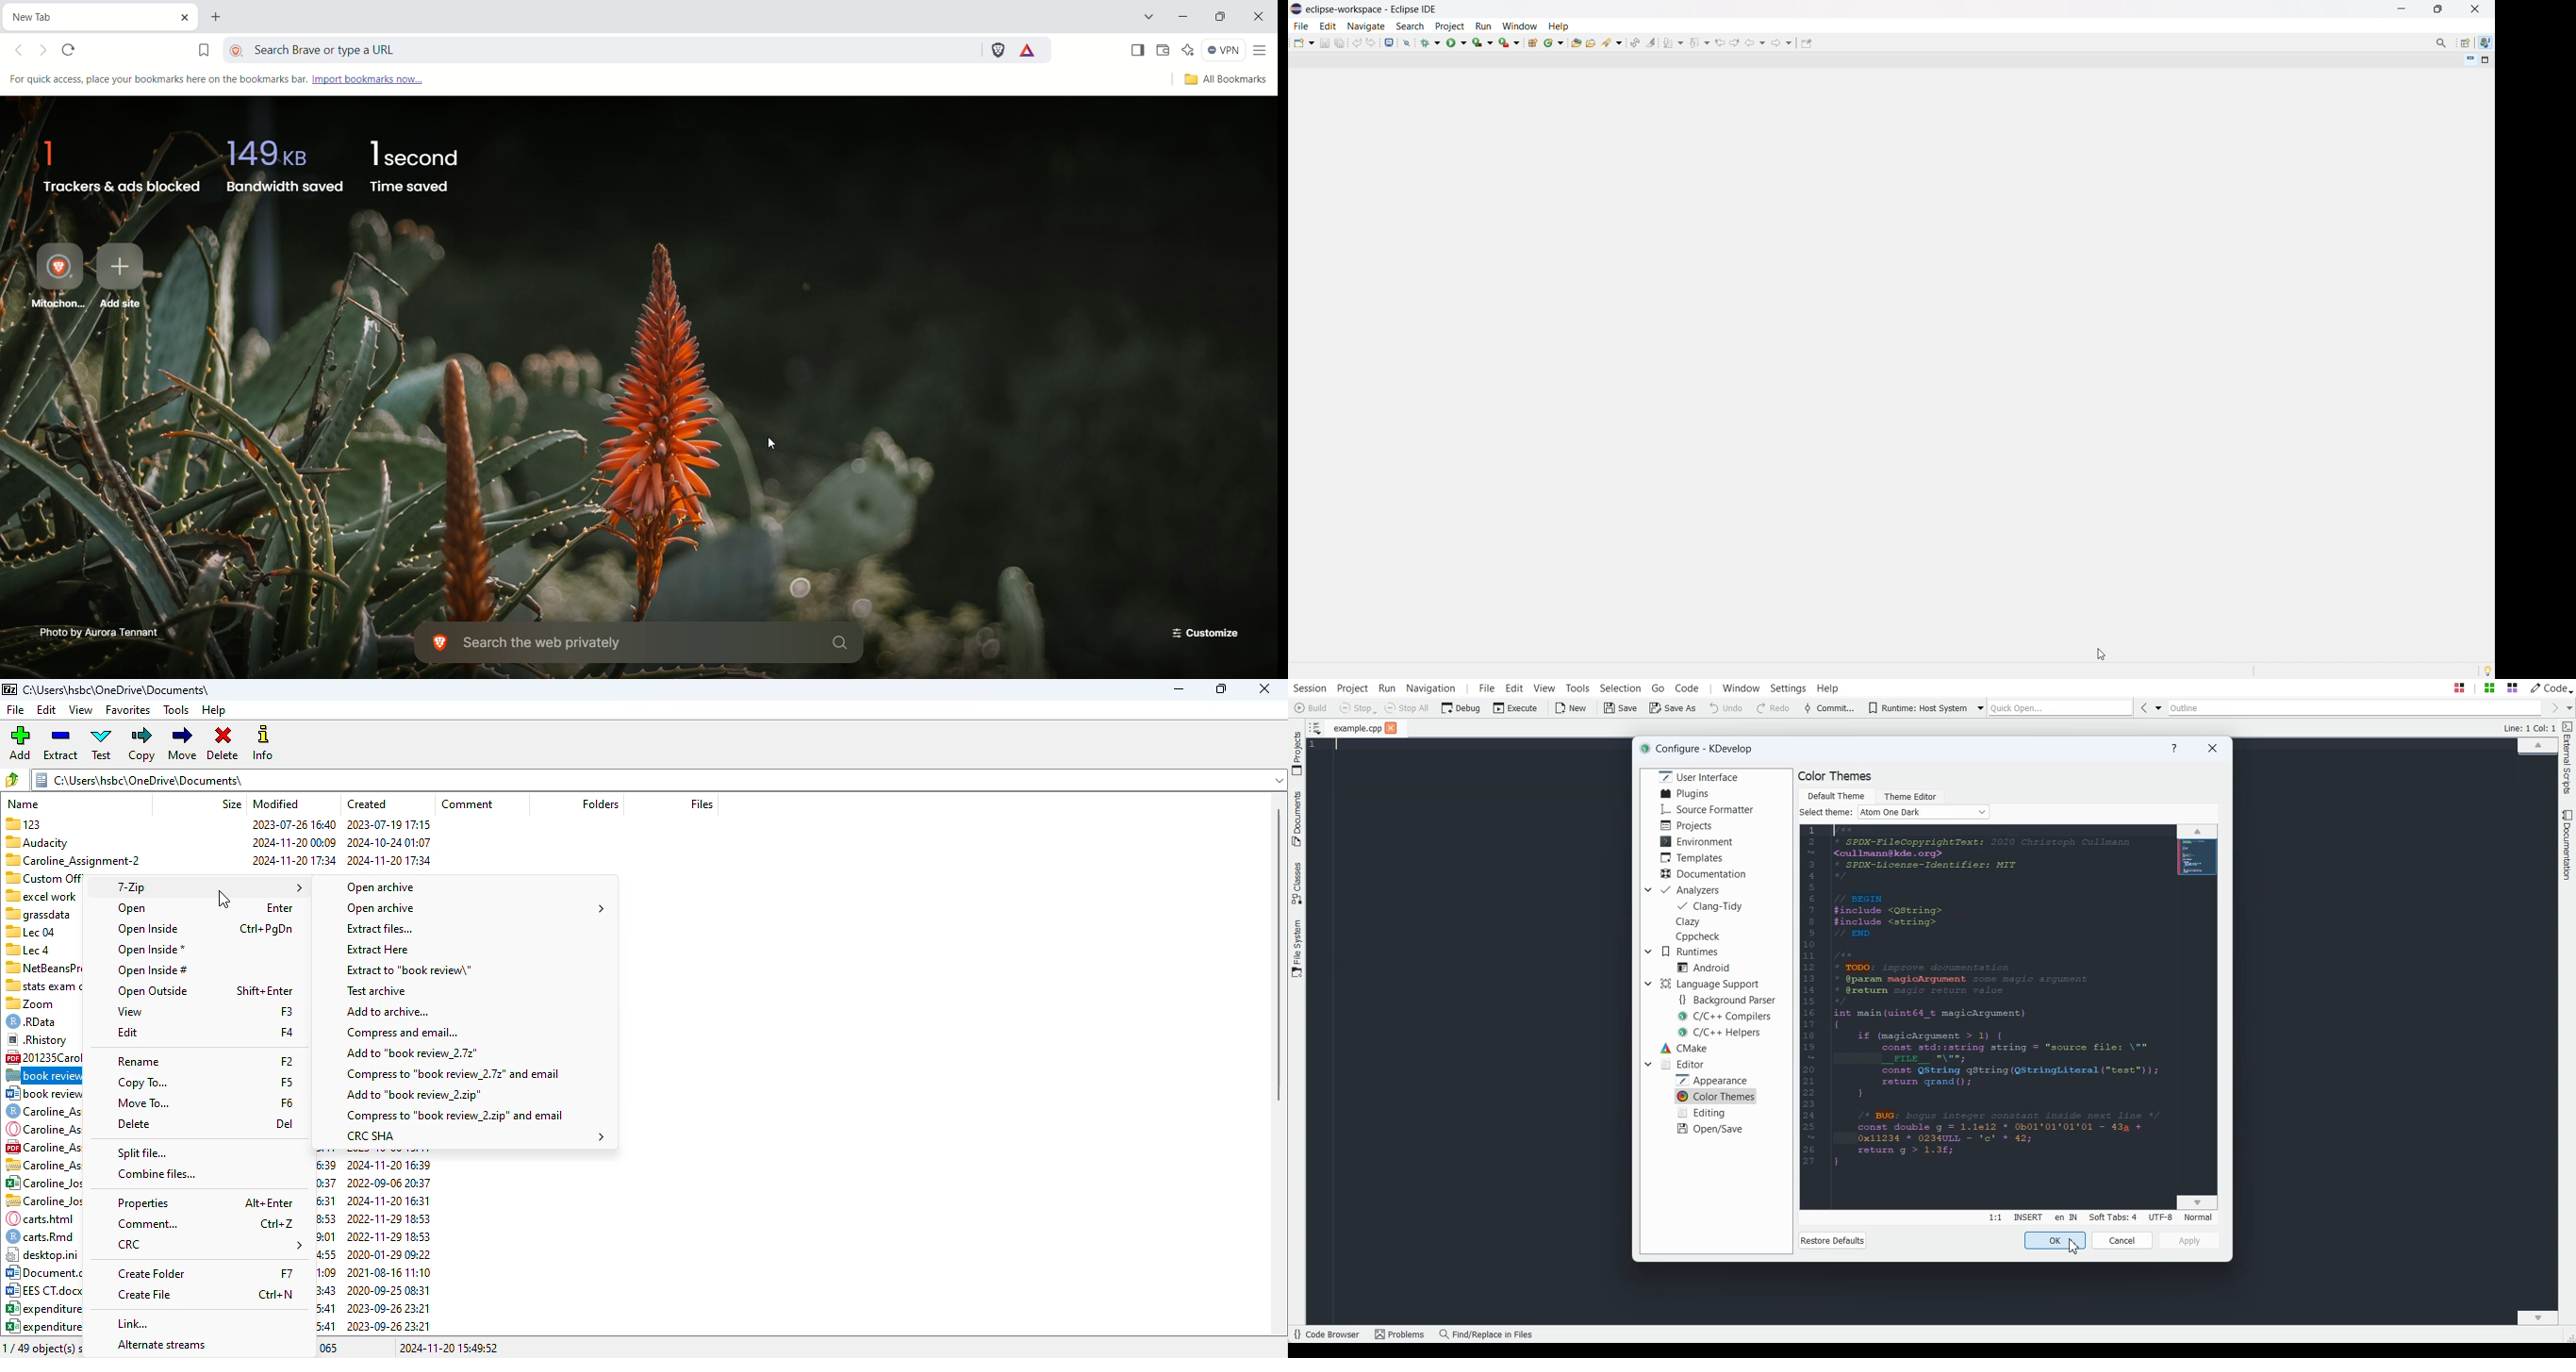  Describe the element at coordinates (46, 709) in the screenshot. I see `edit` at that location.